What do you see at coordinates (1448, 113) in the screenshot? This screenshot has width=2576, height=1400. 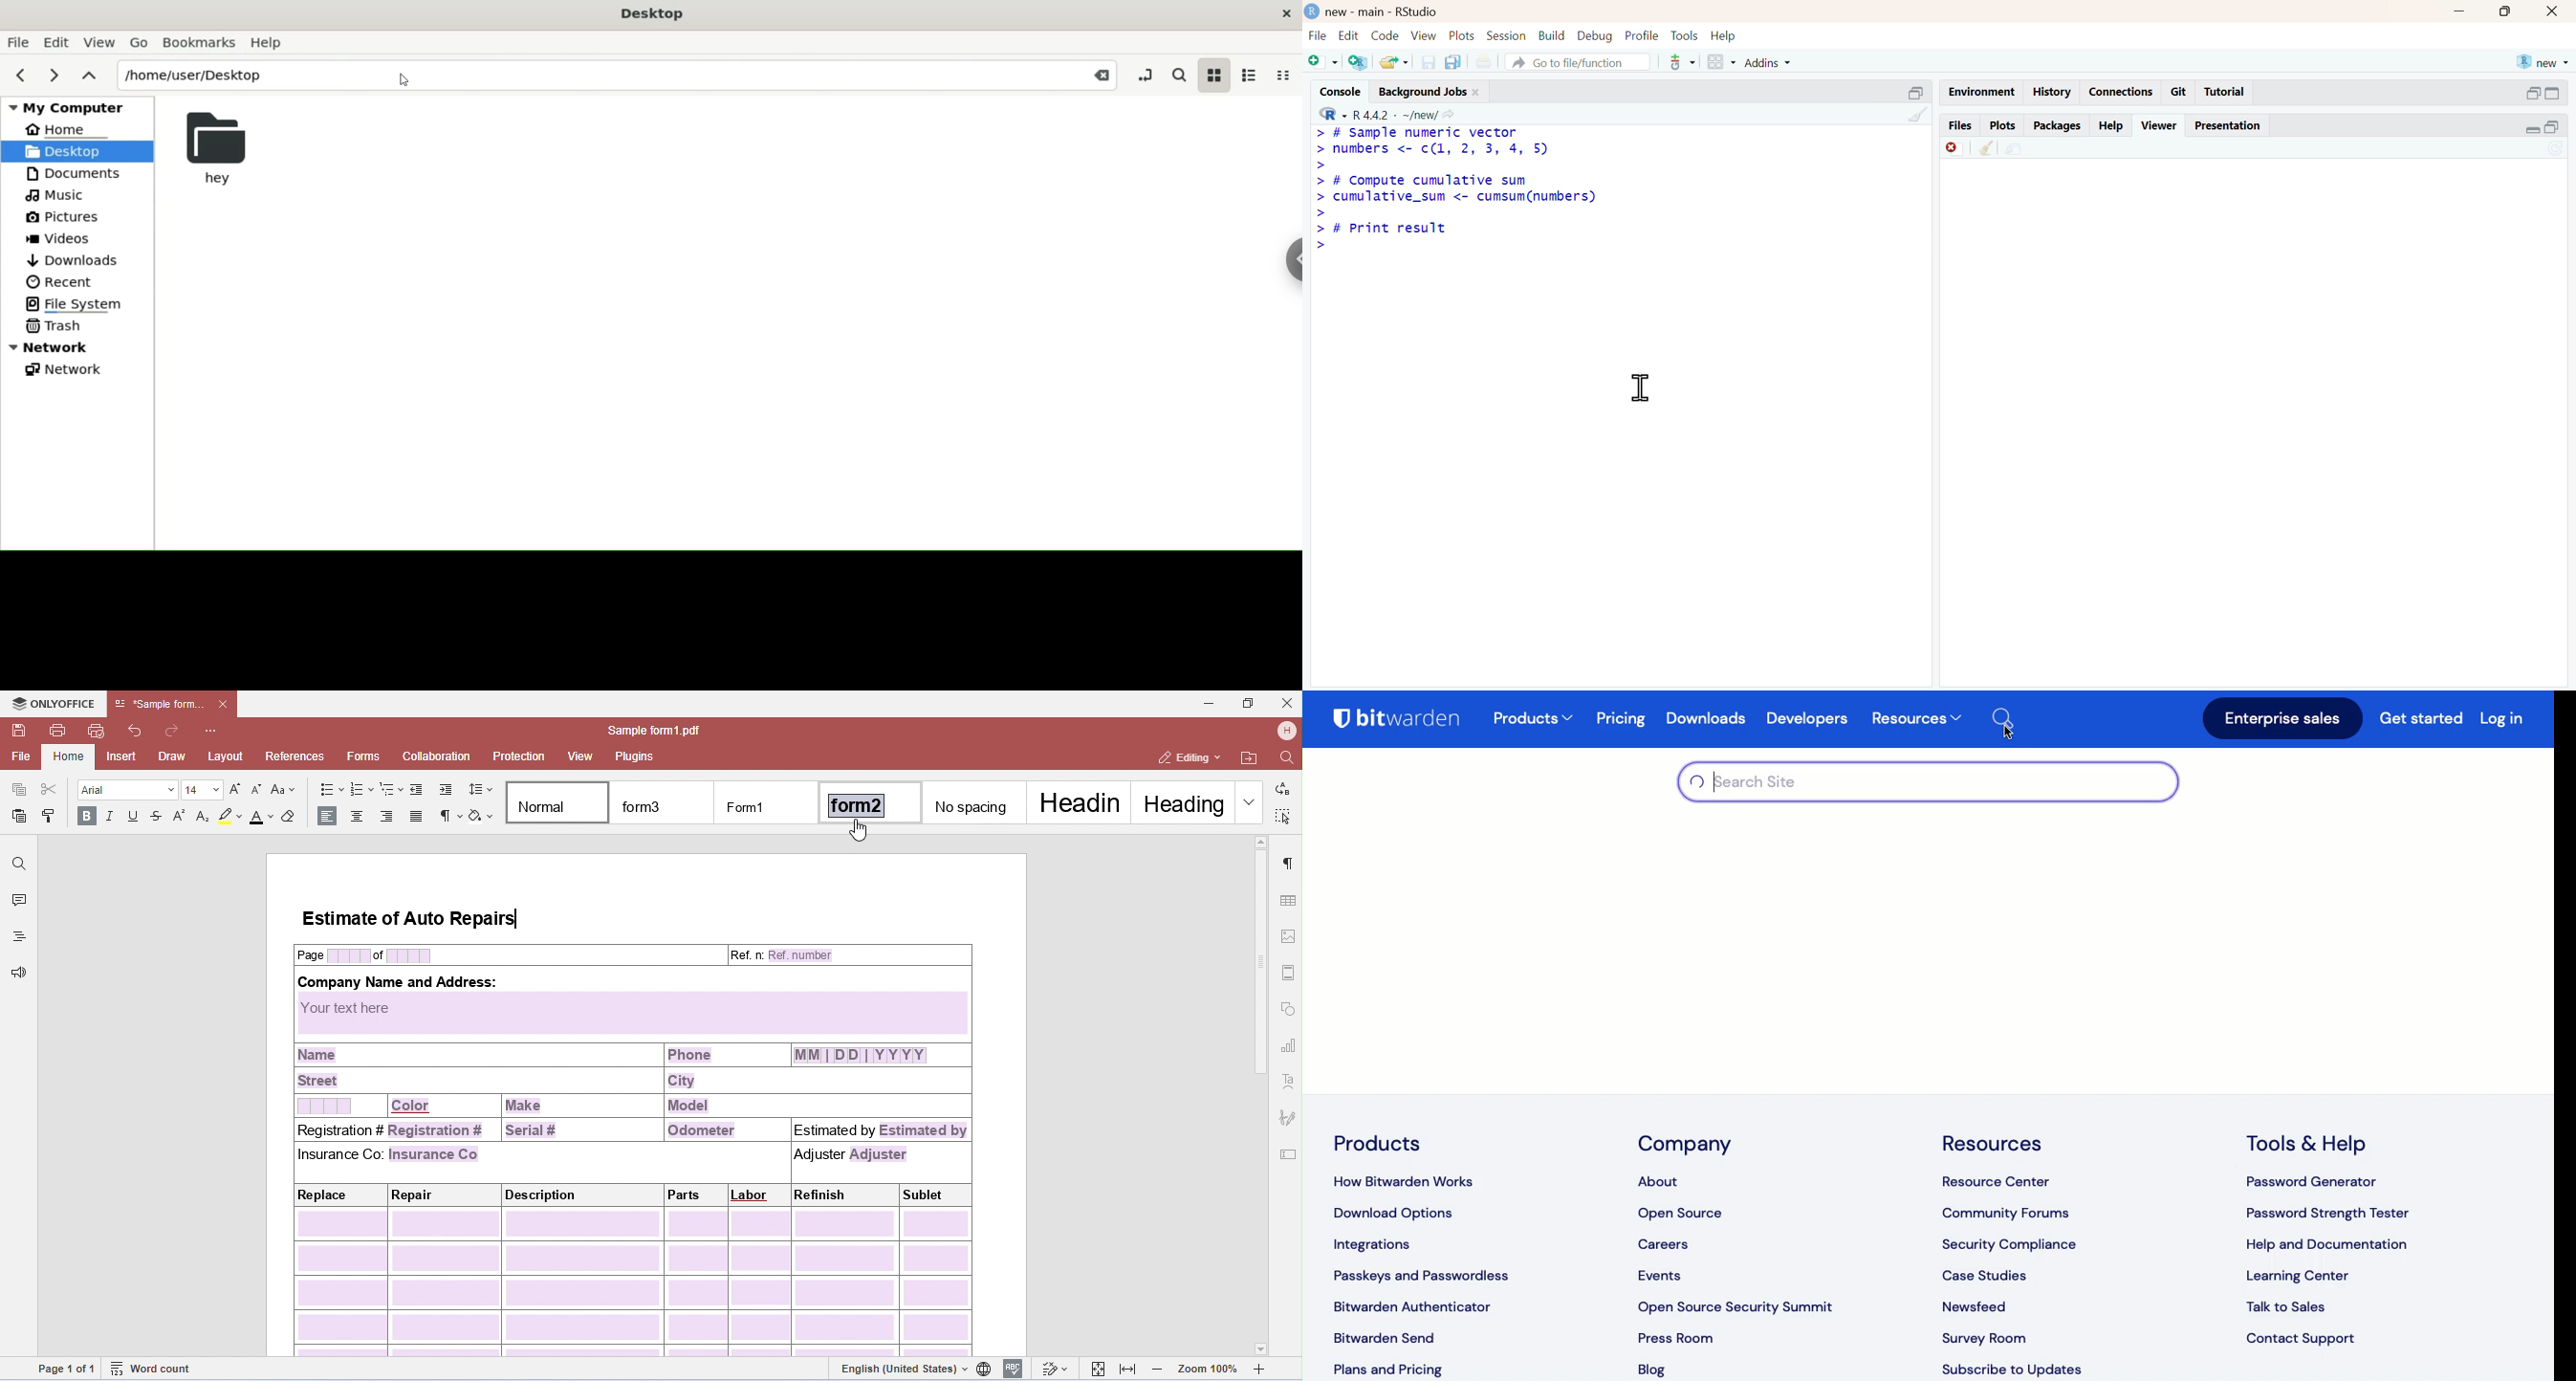 I see `Share icon` at bounding box center [1448, 113].